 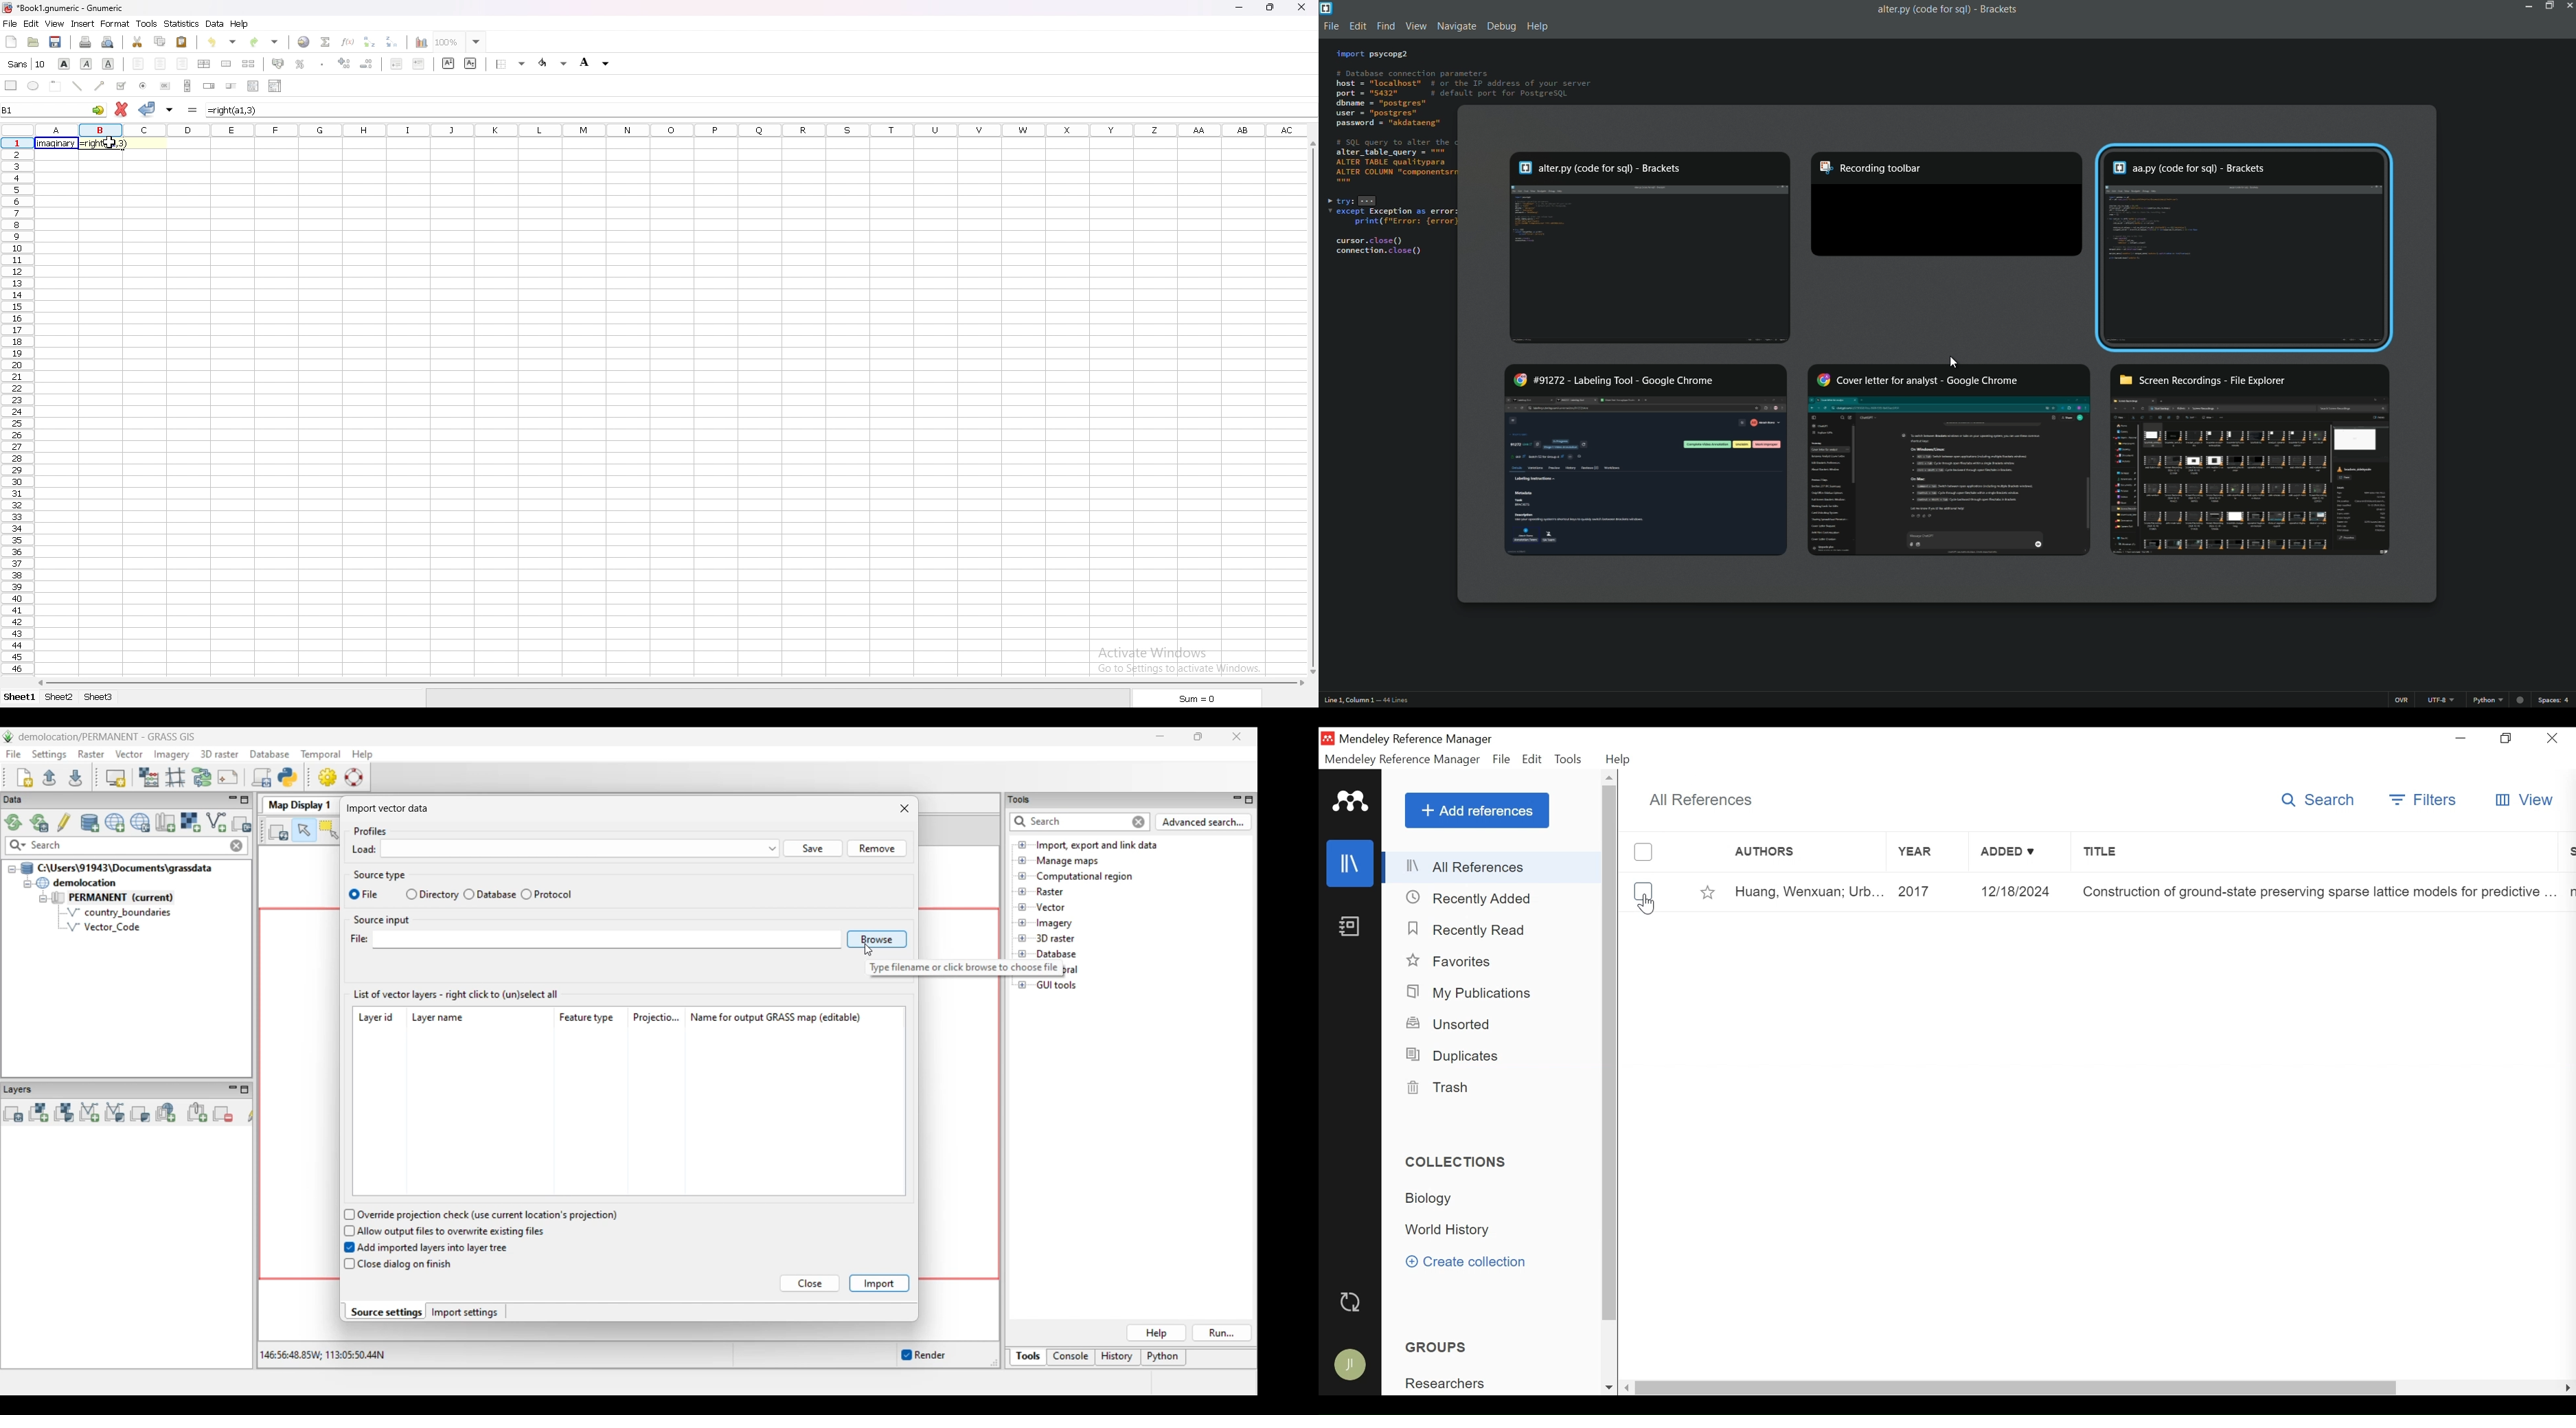 What do you see at coordinates (238, 111) in the screenshot?
I see `formula` at bounding box center [238, 111].